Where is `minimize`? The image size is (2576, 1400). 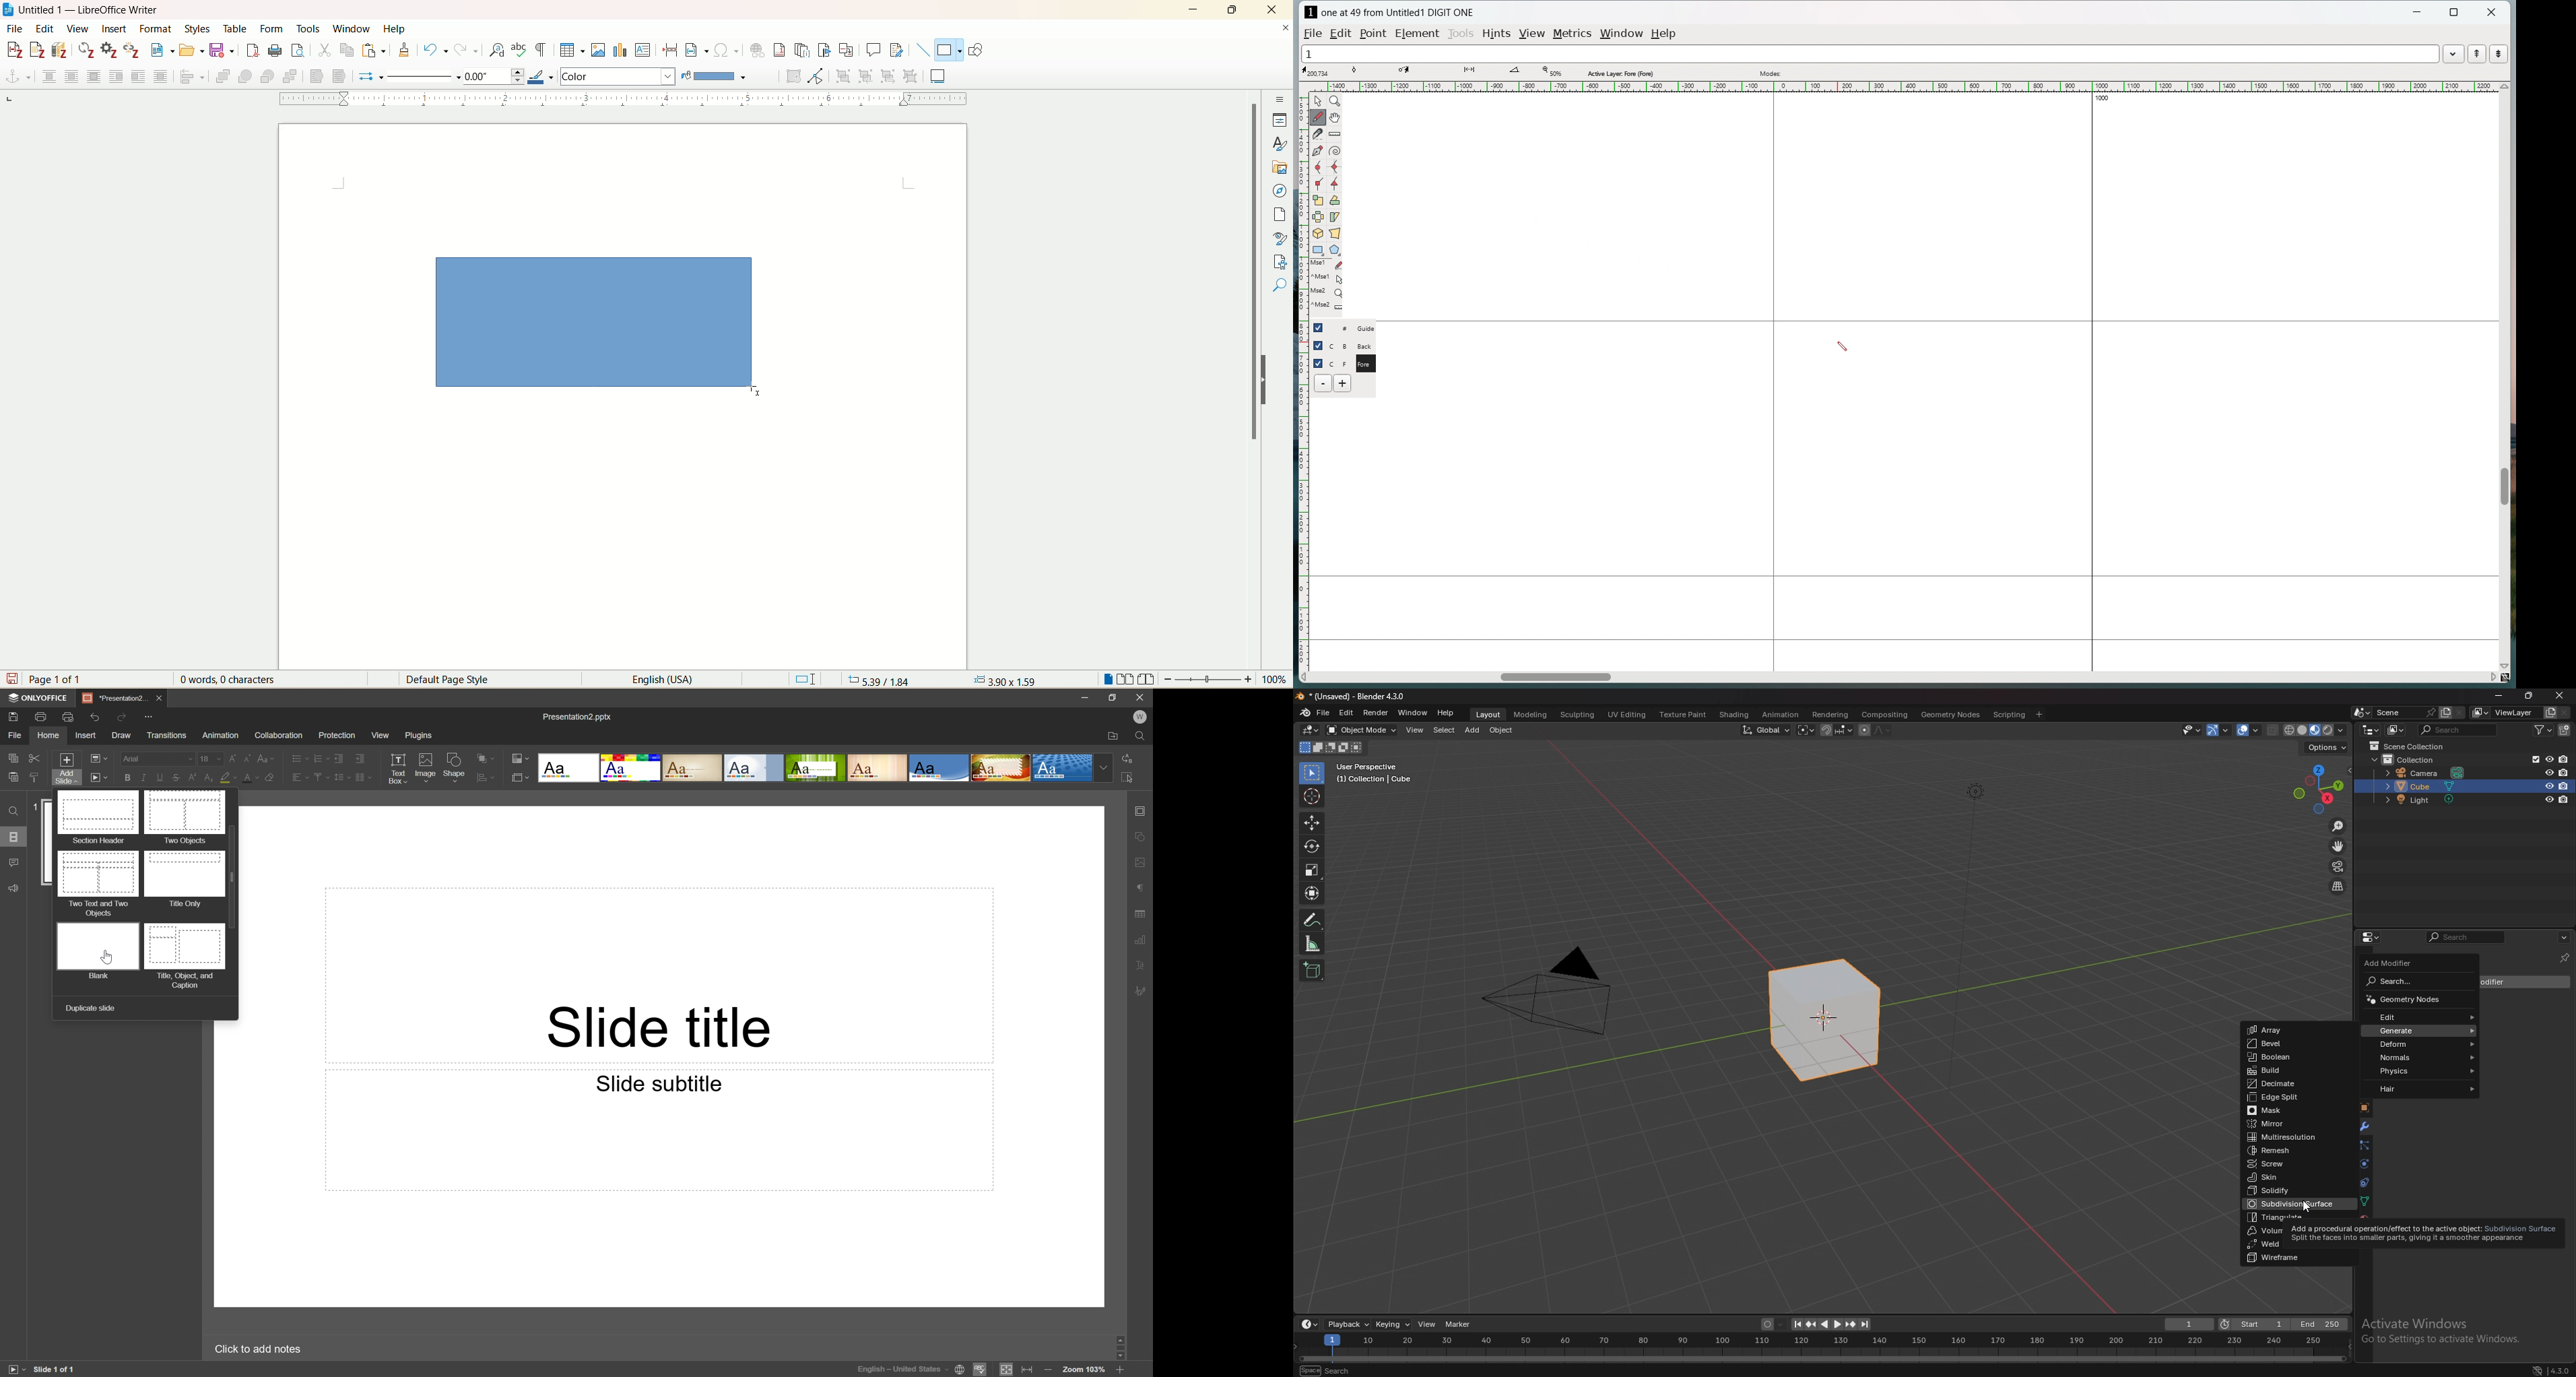 minimize is located at coordinates (2499, 696).